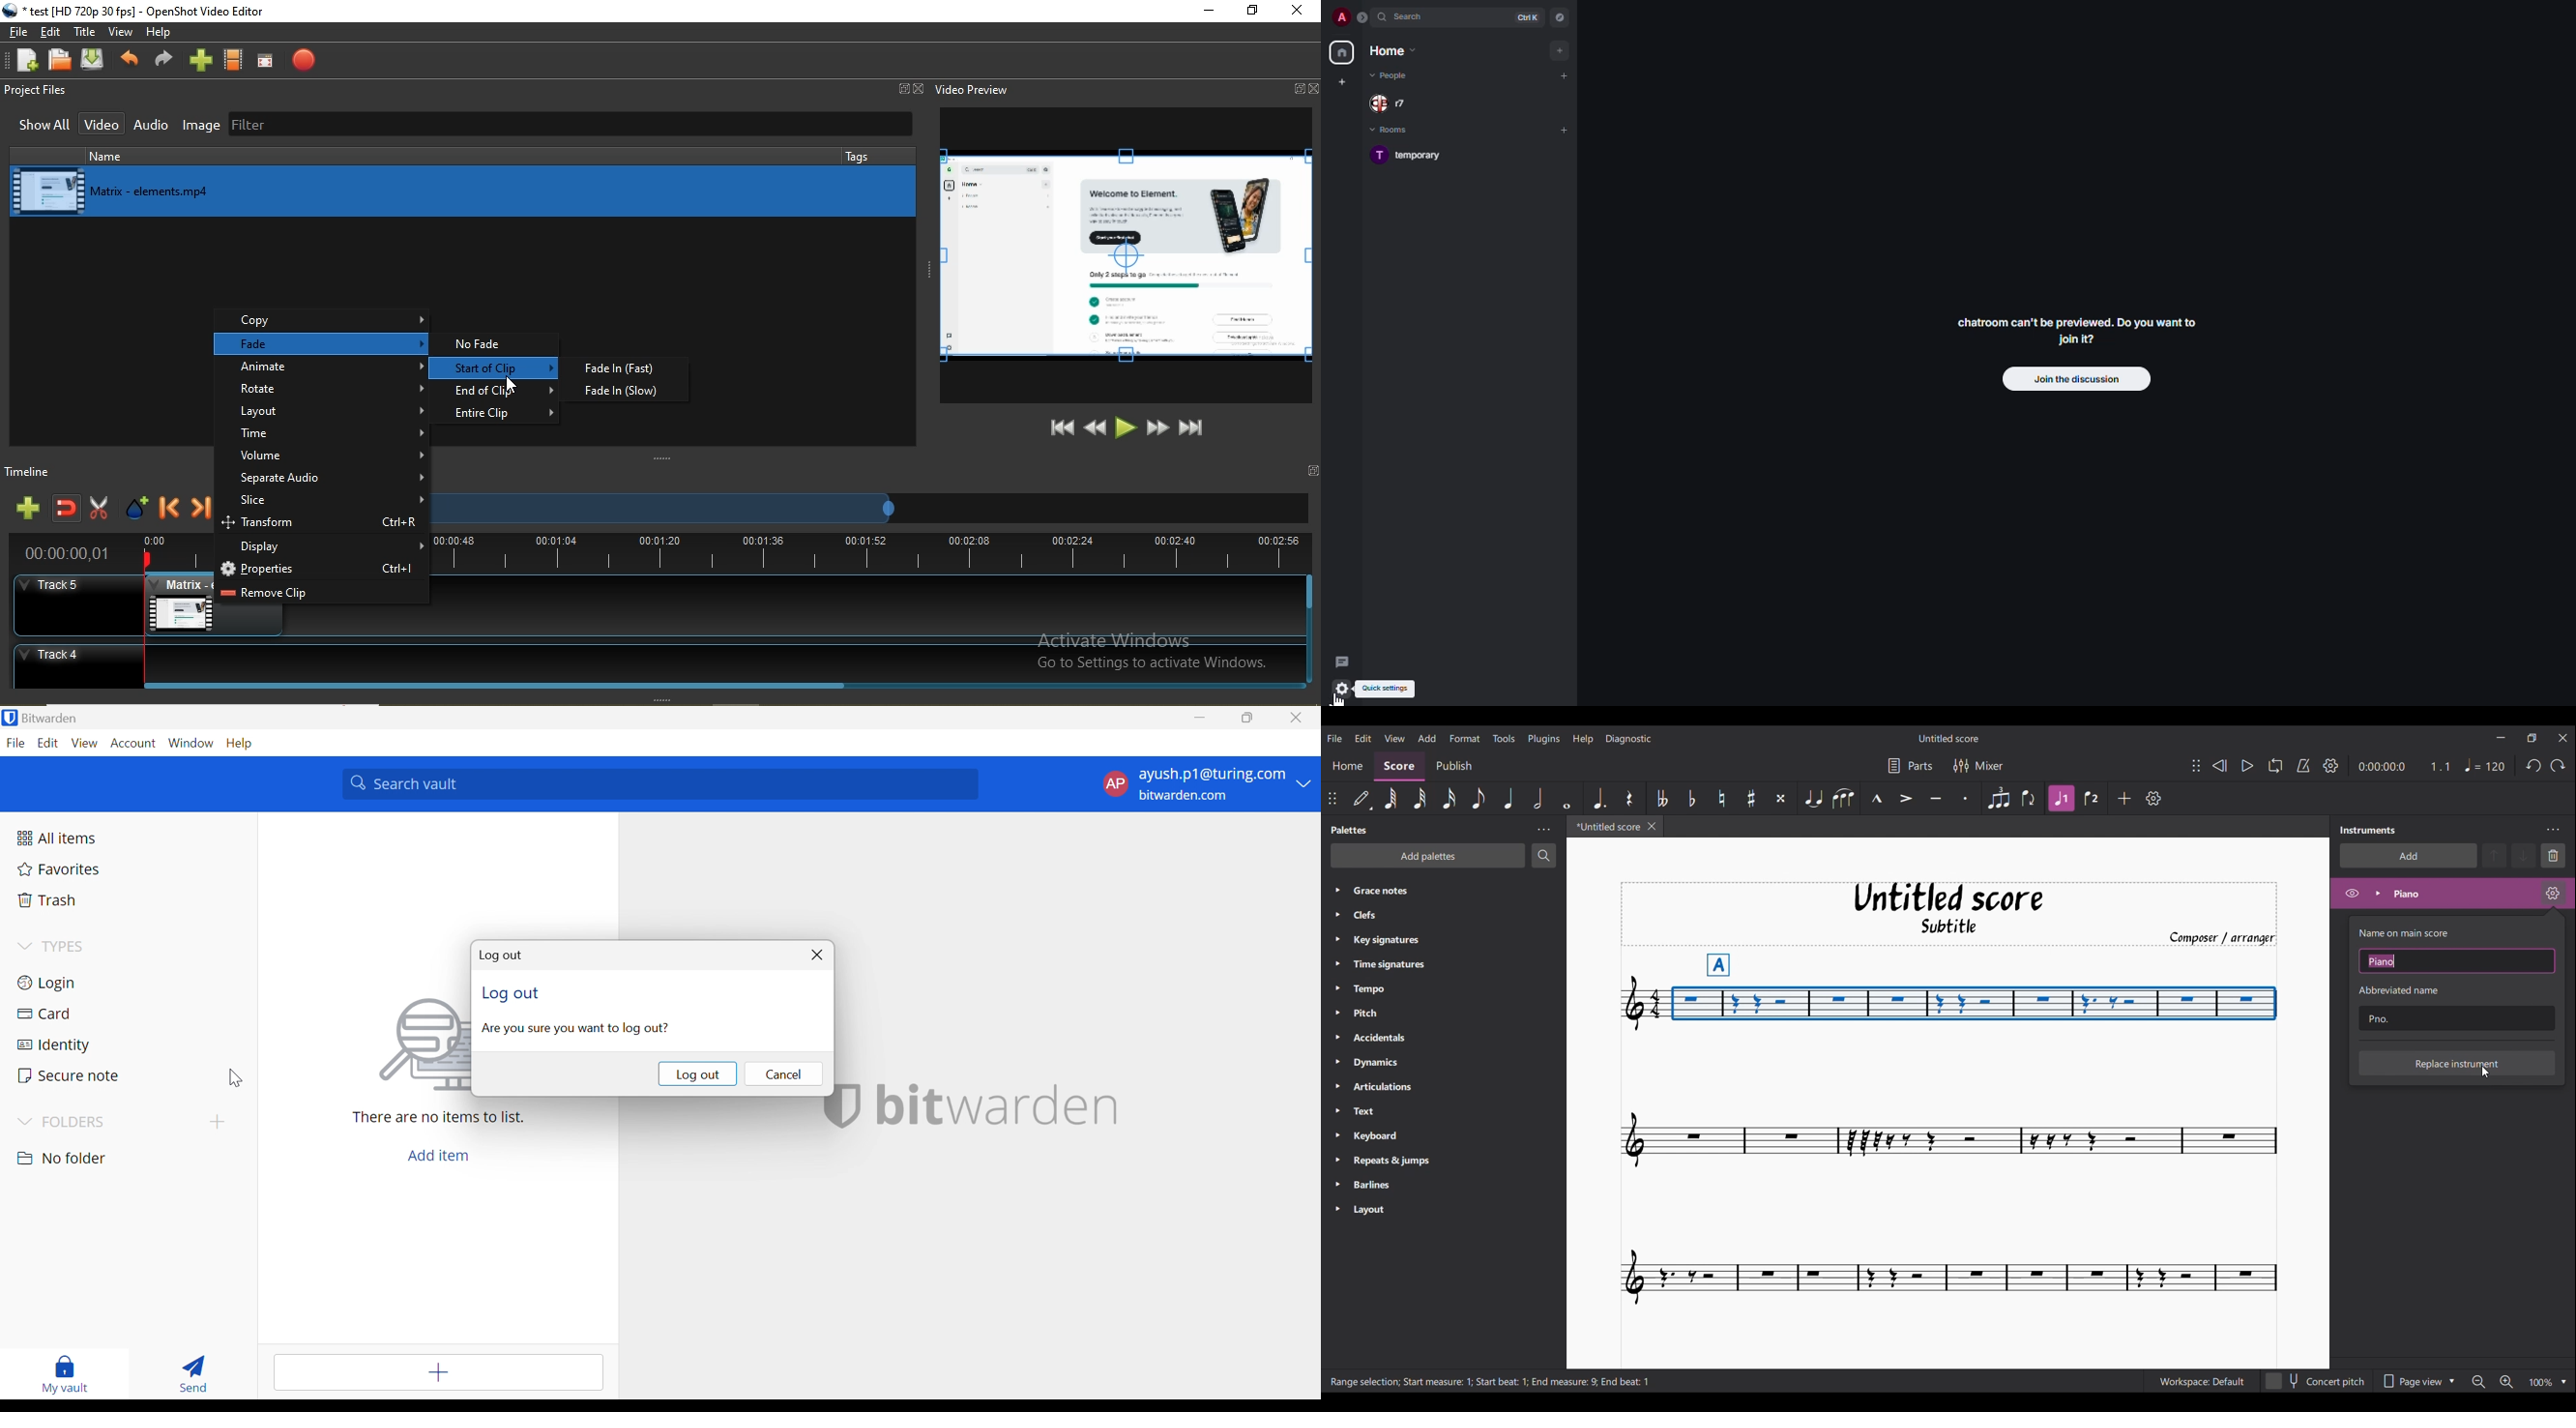  Describe the element at coordinates (325, 548) in the screenshot. I see `display` at that location.